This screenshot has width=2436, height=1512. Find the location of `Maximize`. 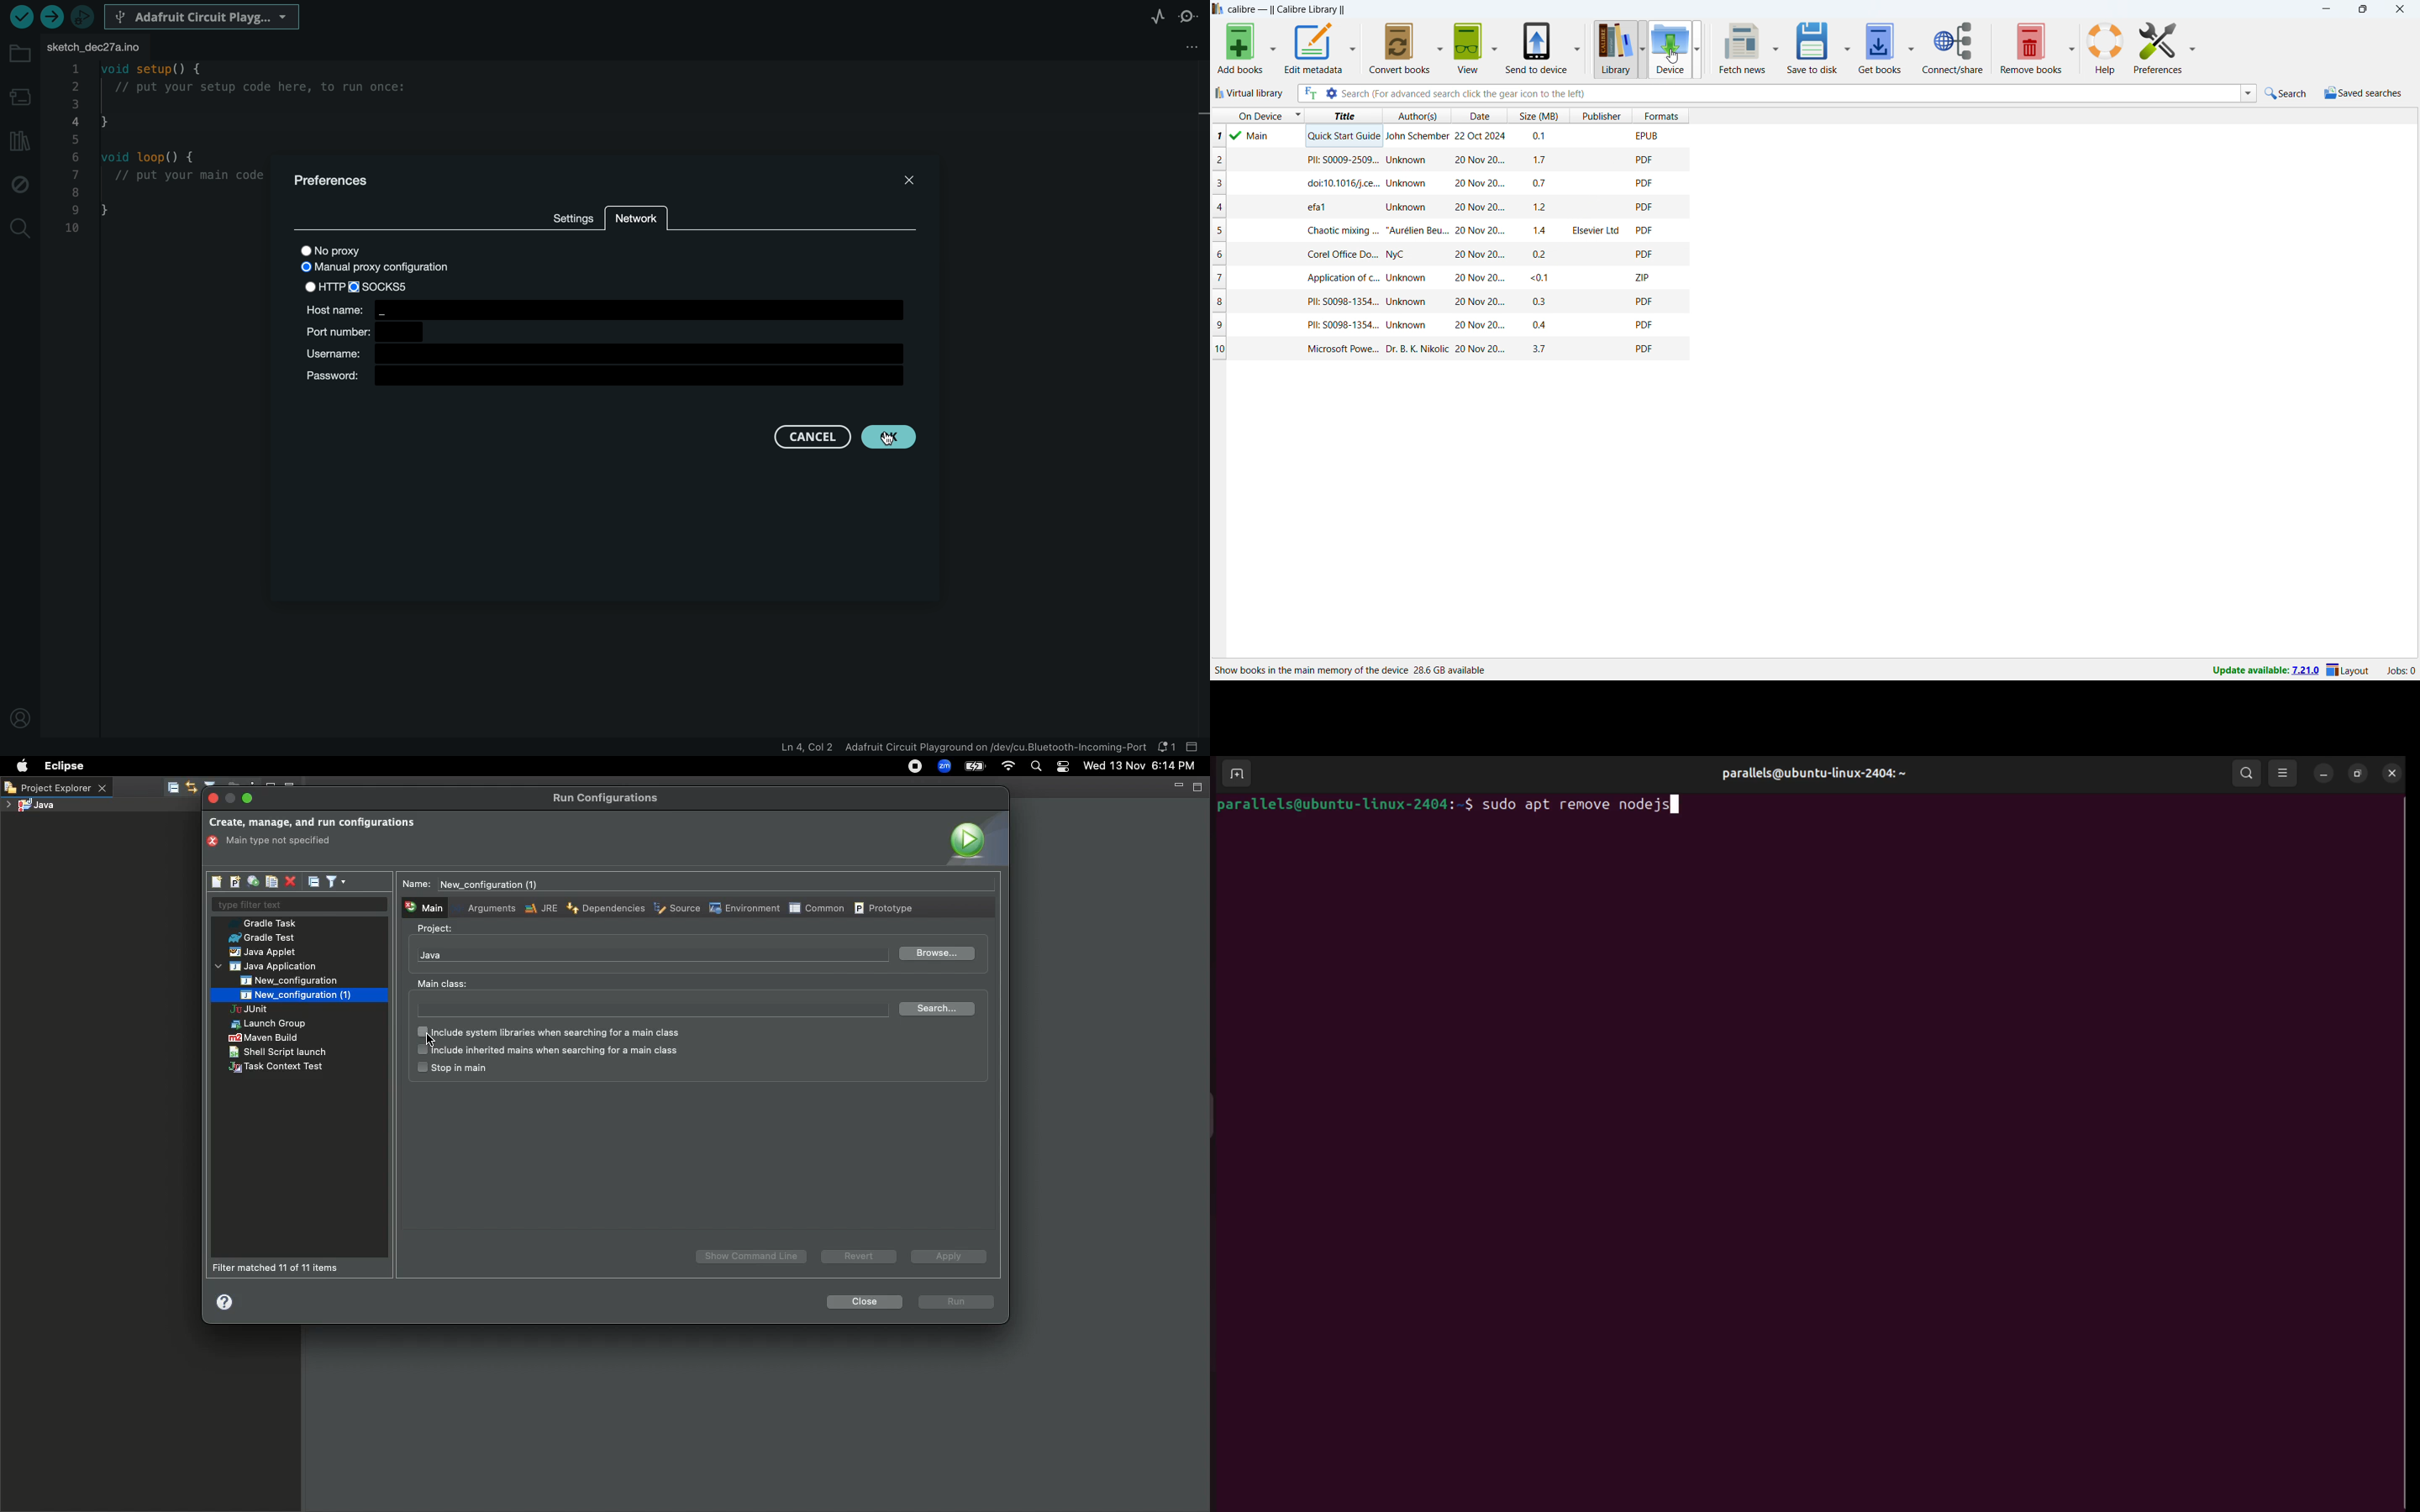

Maximize is located at coordinates (1199, 786).